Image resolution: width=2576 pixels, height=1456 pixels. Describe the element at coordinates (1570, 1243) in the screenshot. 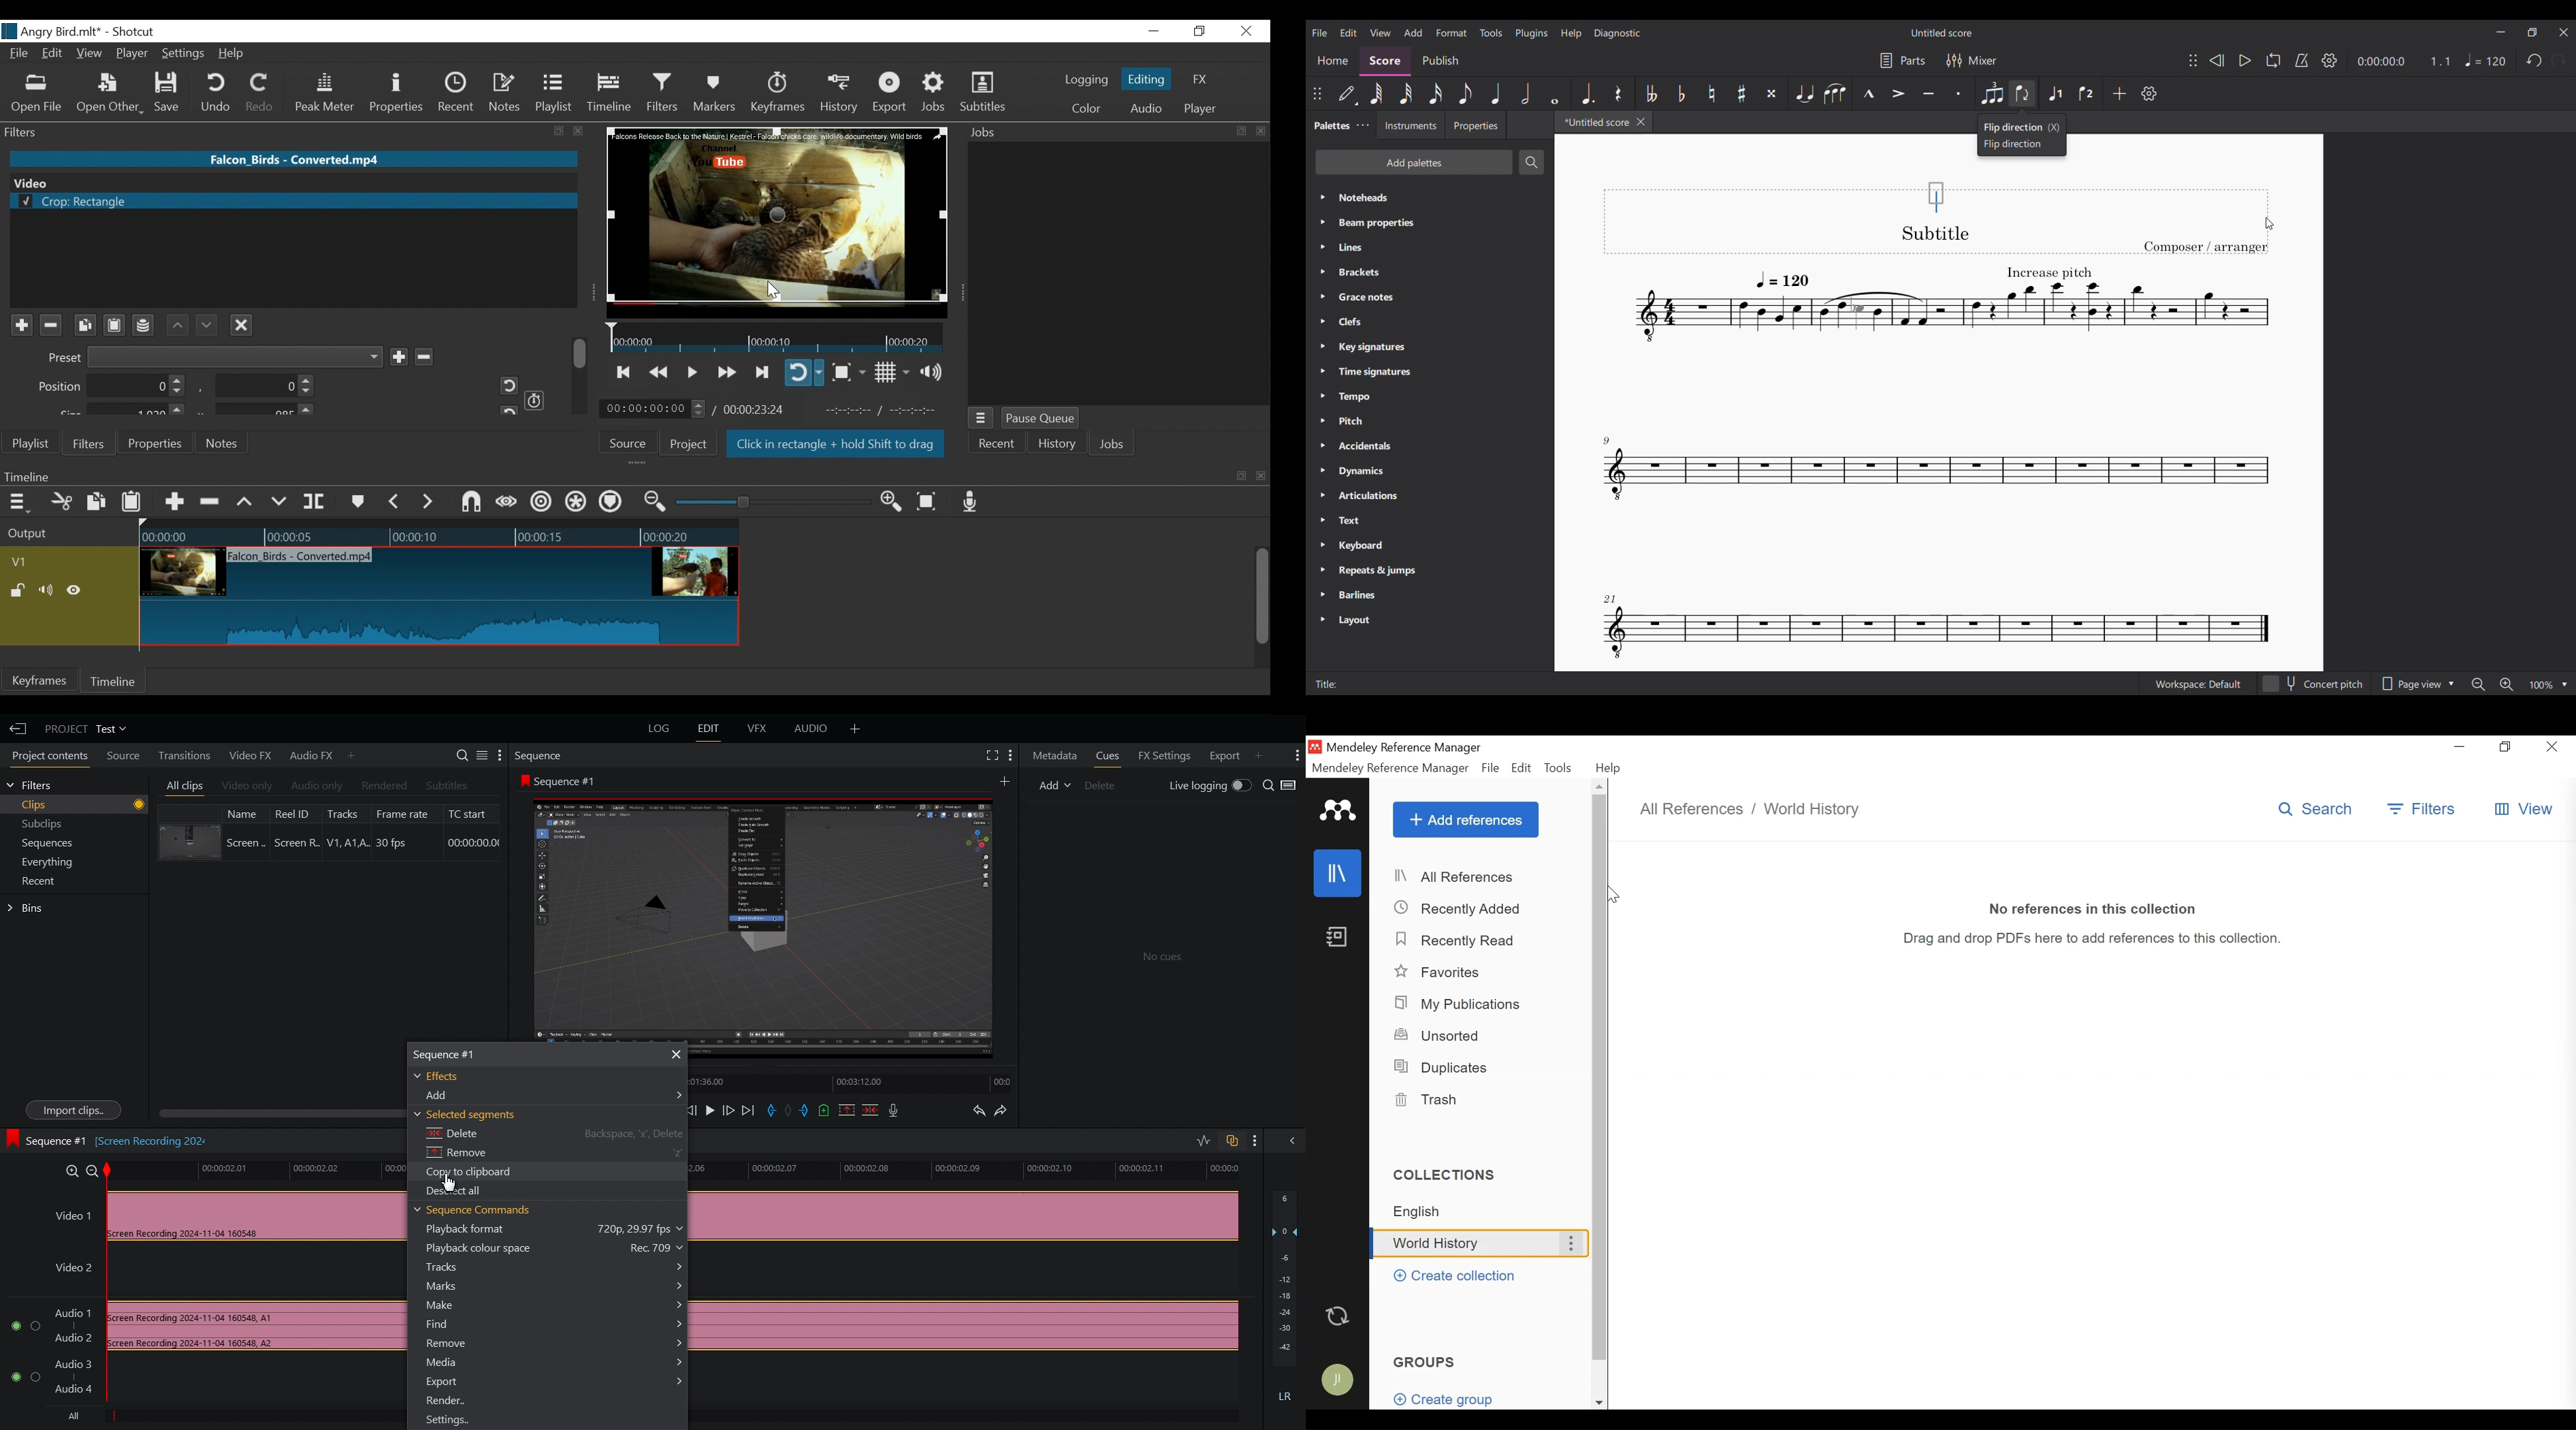

I see `More Options` at that location.